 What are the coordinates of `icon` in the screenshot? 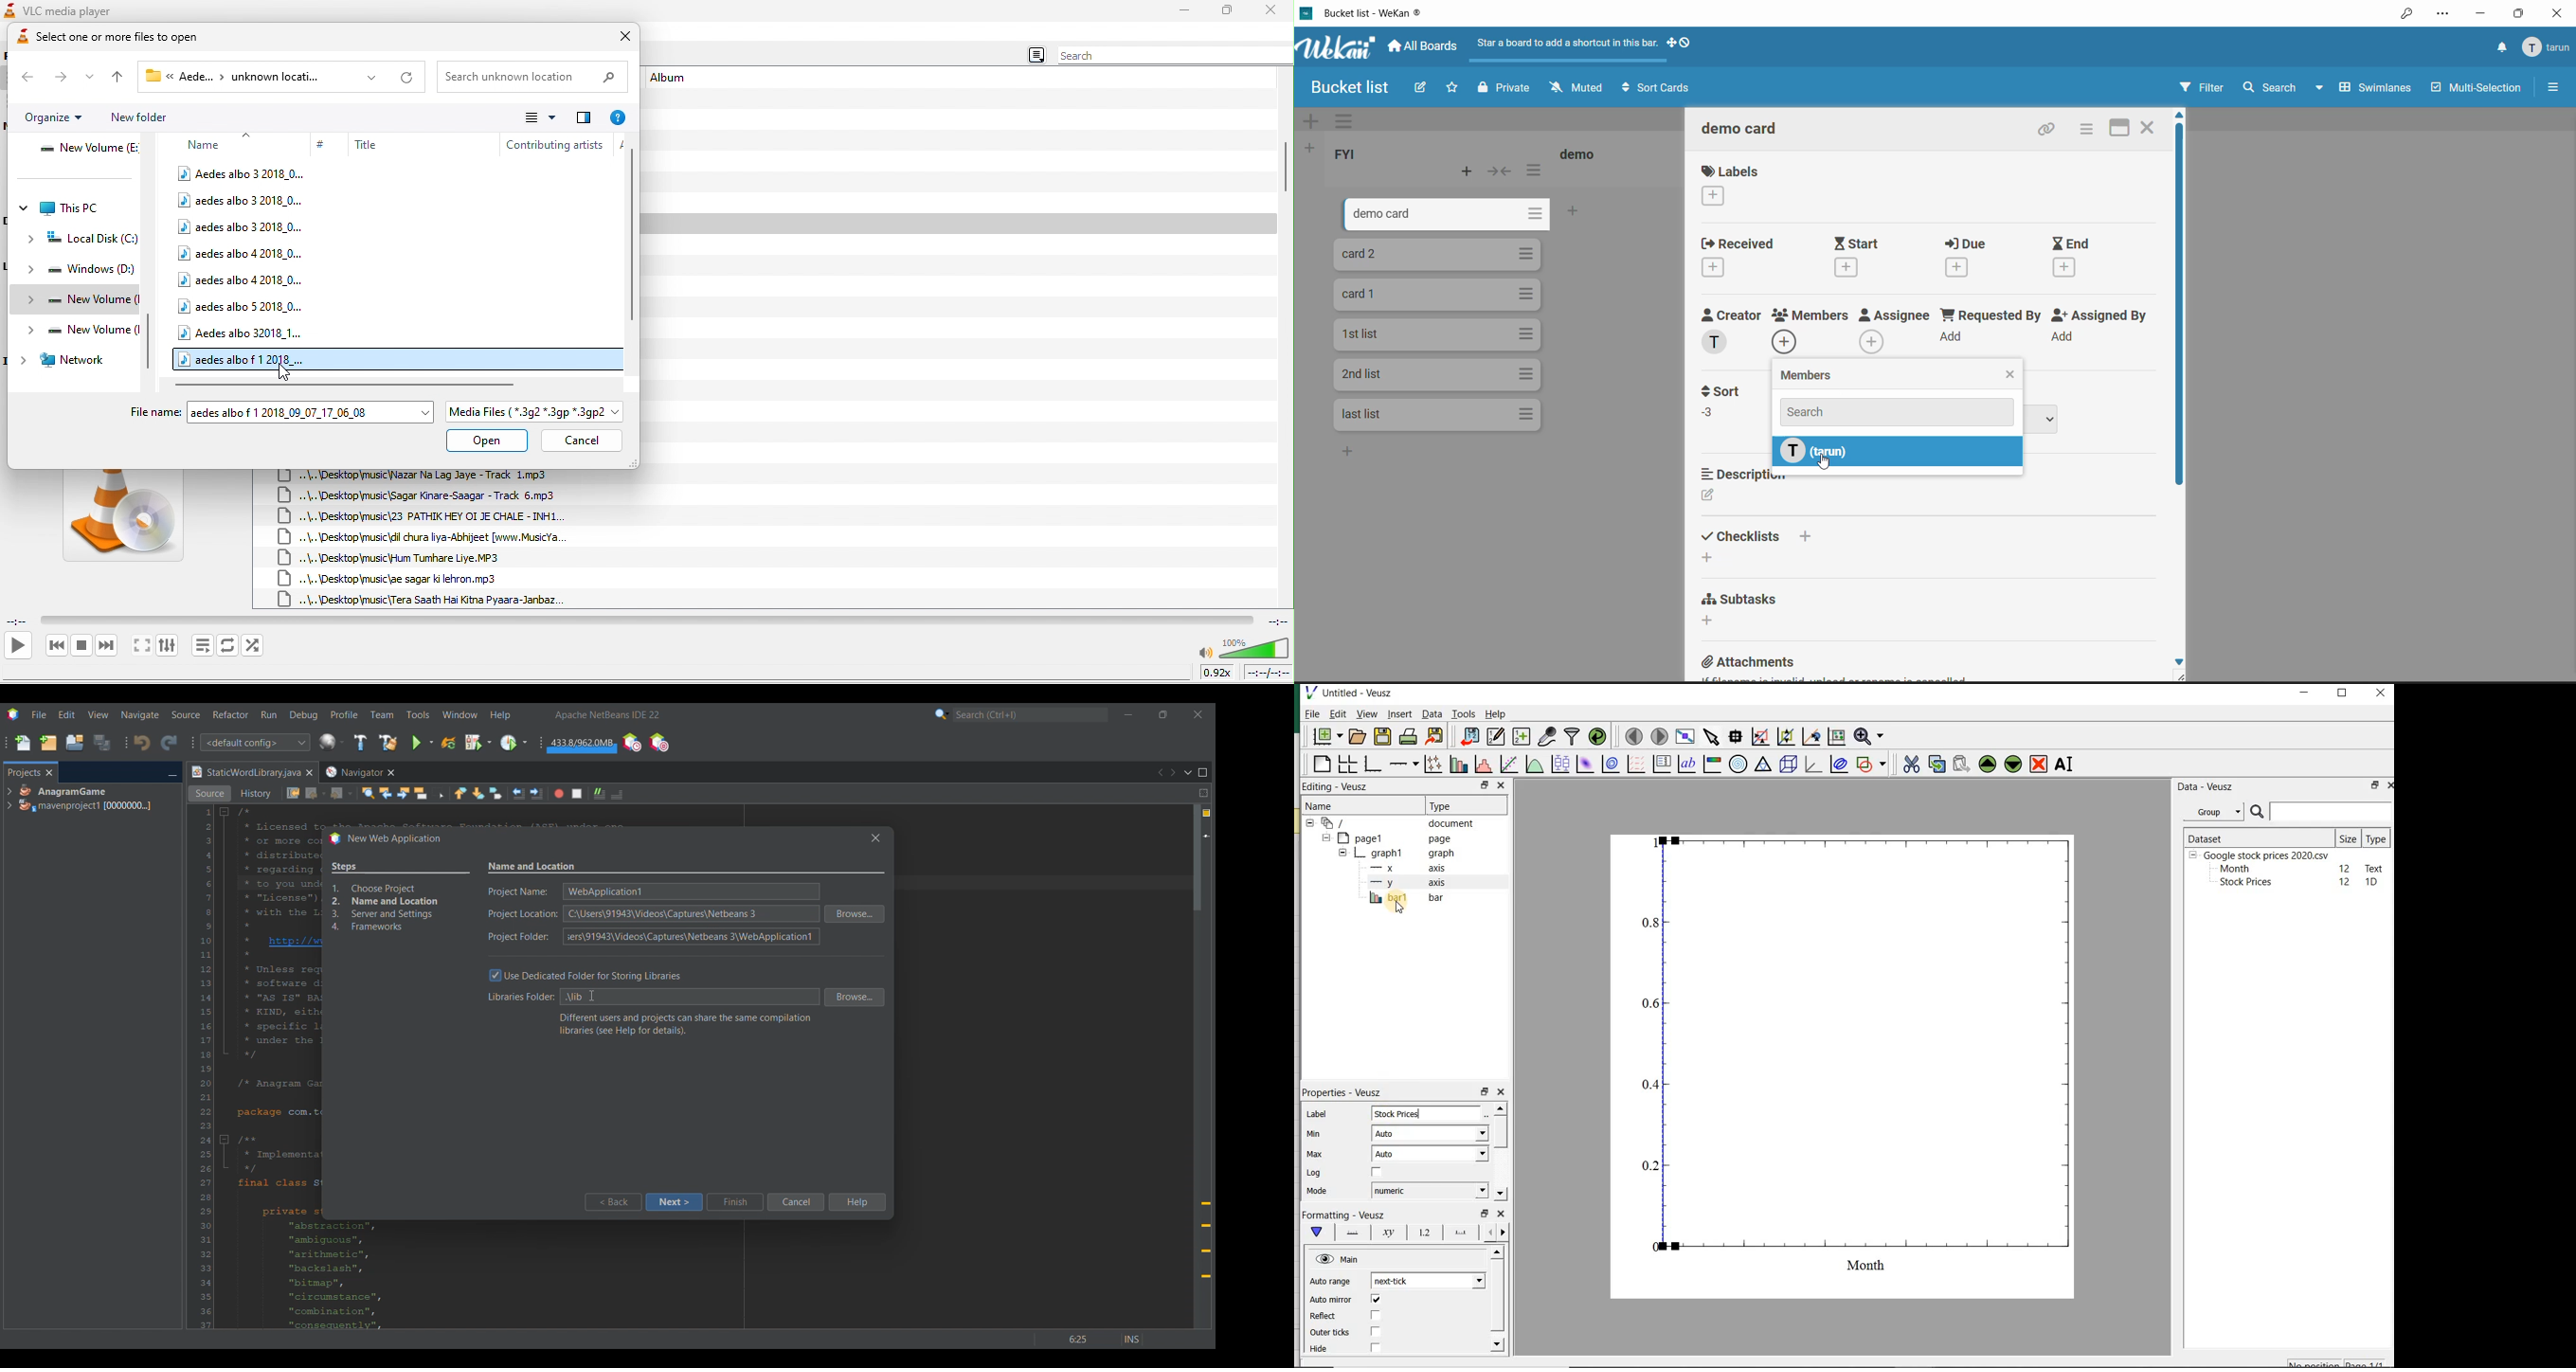 It's located at (9, 10).